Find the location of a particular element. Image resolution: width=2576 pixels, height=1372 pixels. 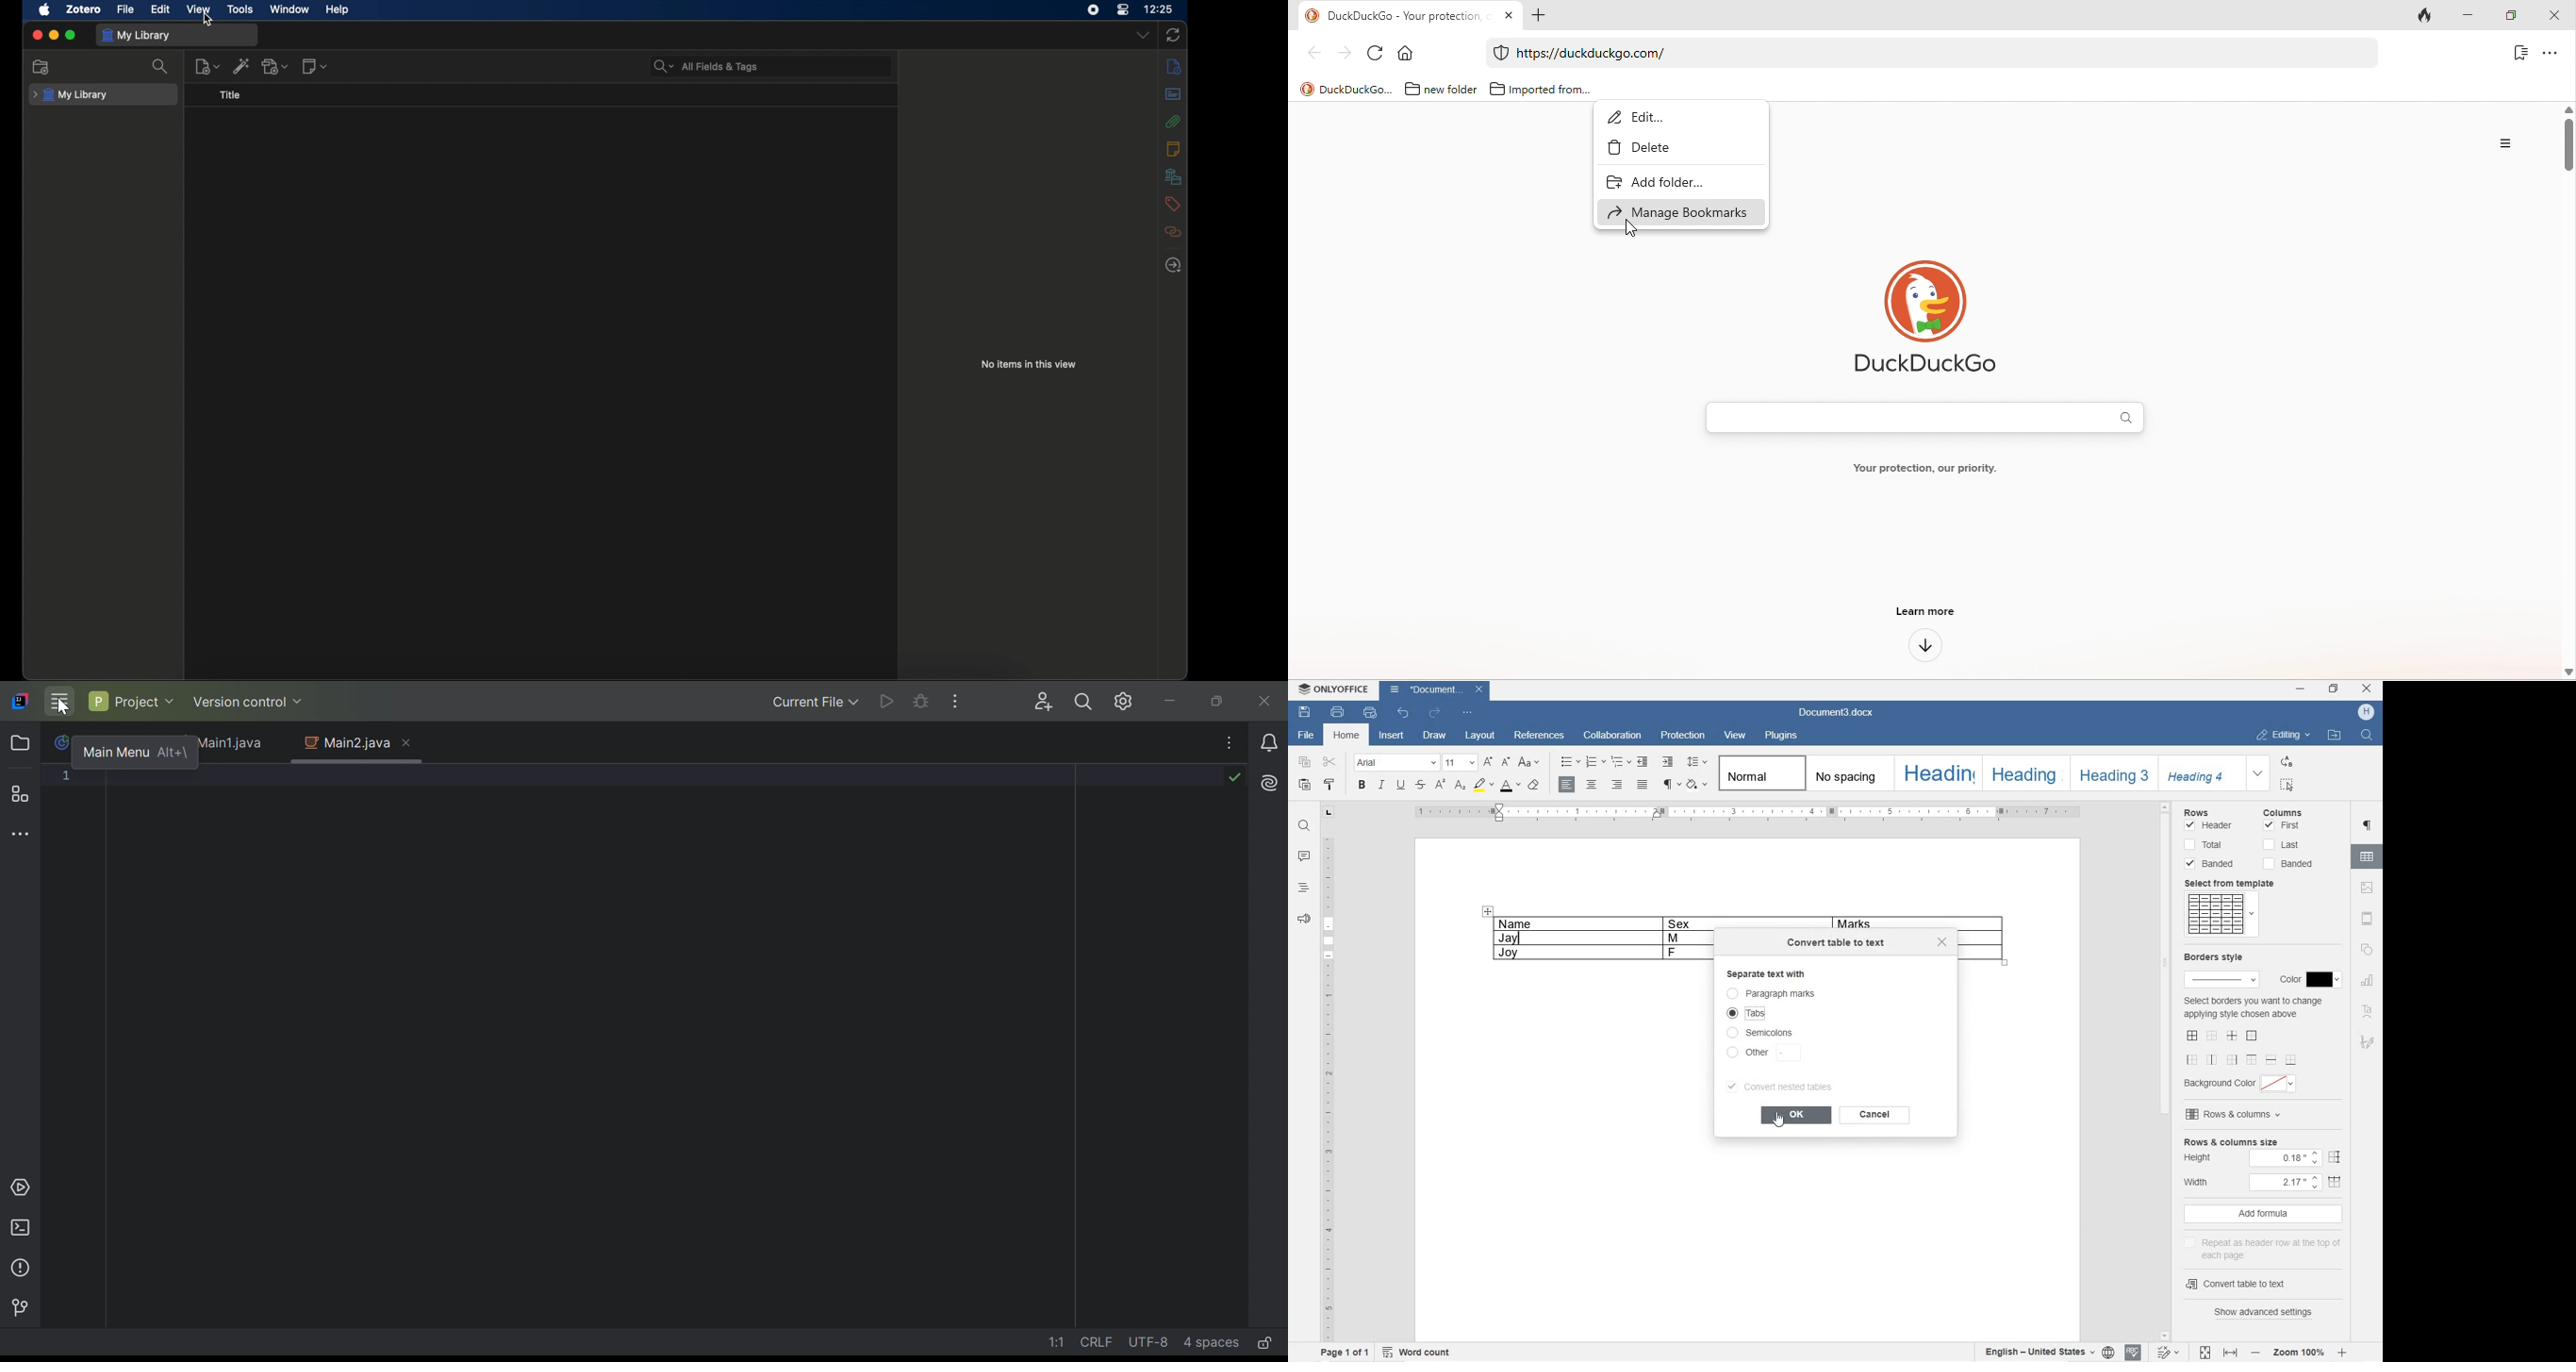

HIGHLIGHT COLOR is located at coordinates (1484, 786).